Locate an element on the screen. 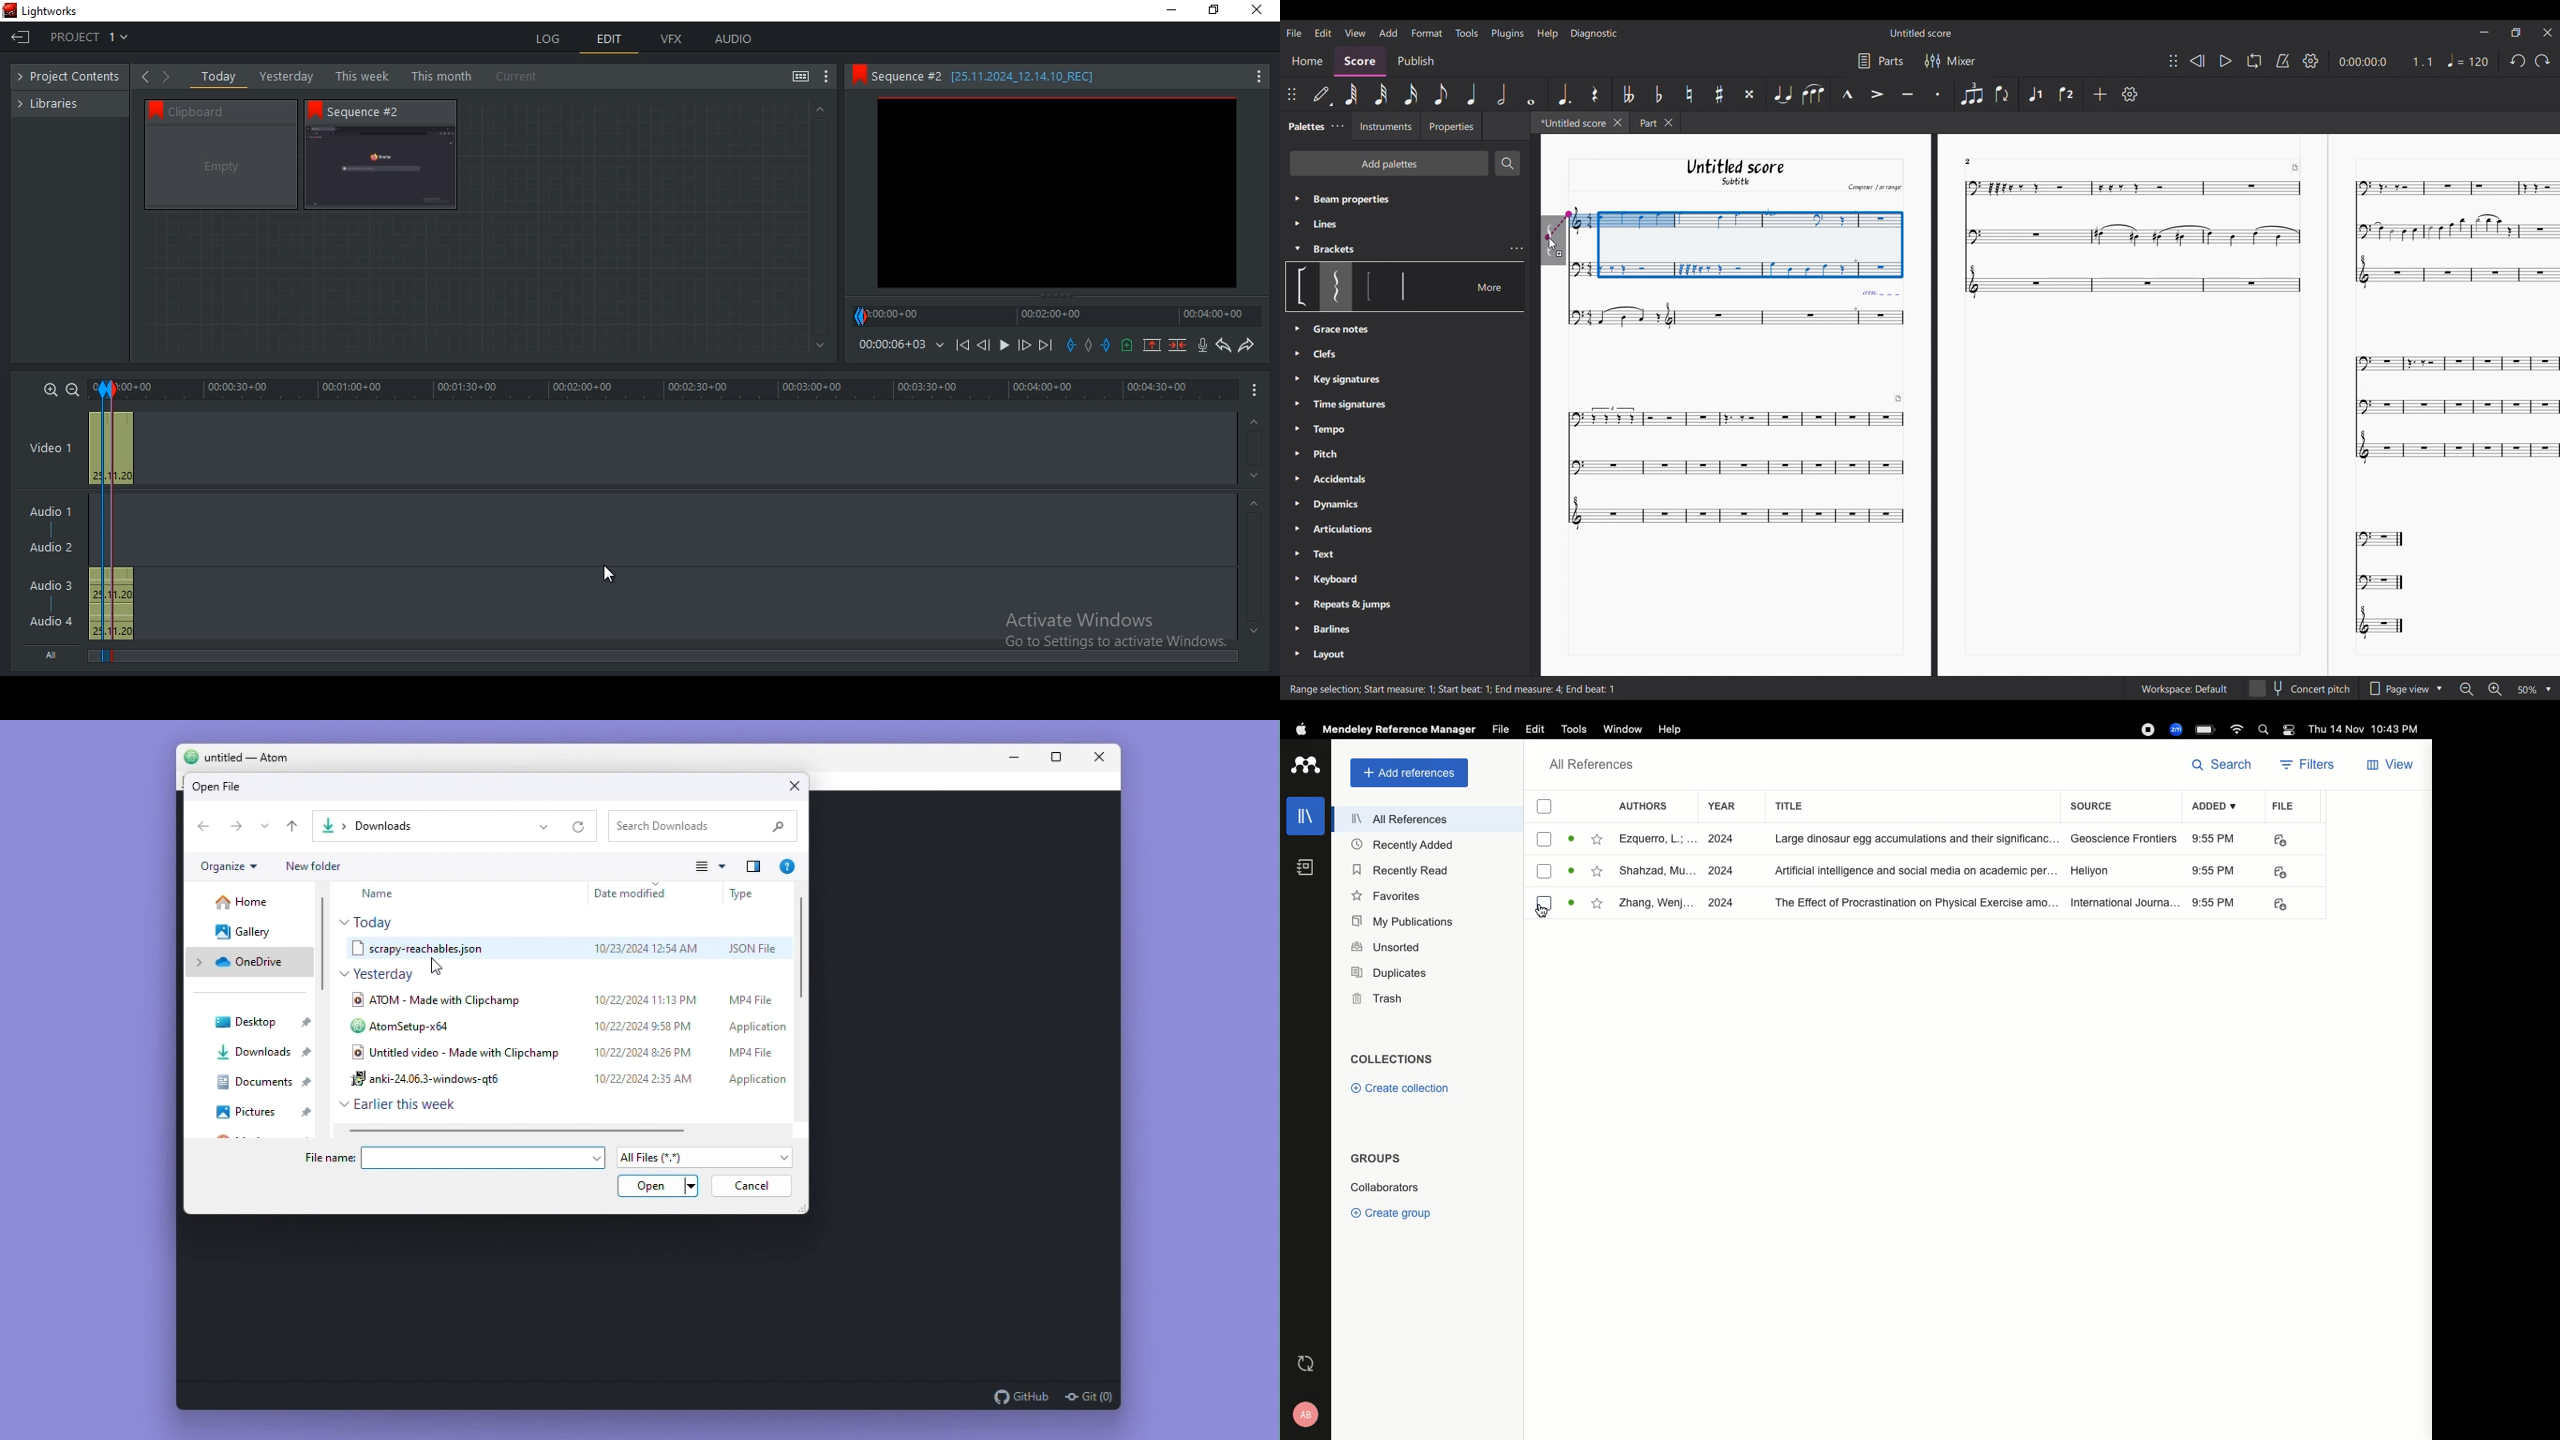 This screenshot has height=1456, width=2576. show menu is located at coordinates (1256, 389).